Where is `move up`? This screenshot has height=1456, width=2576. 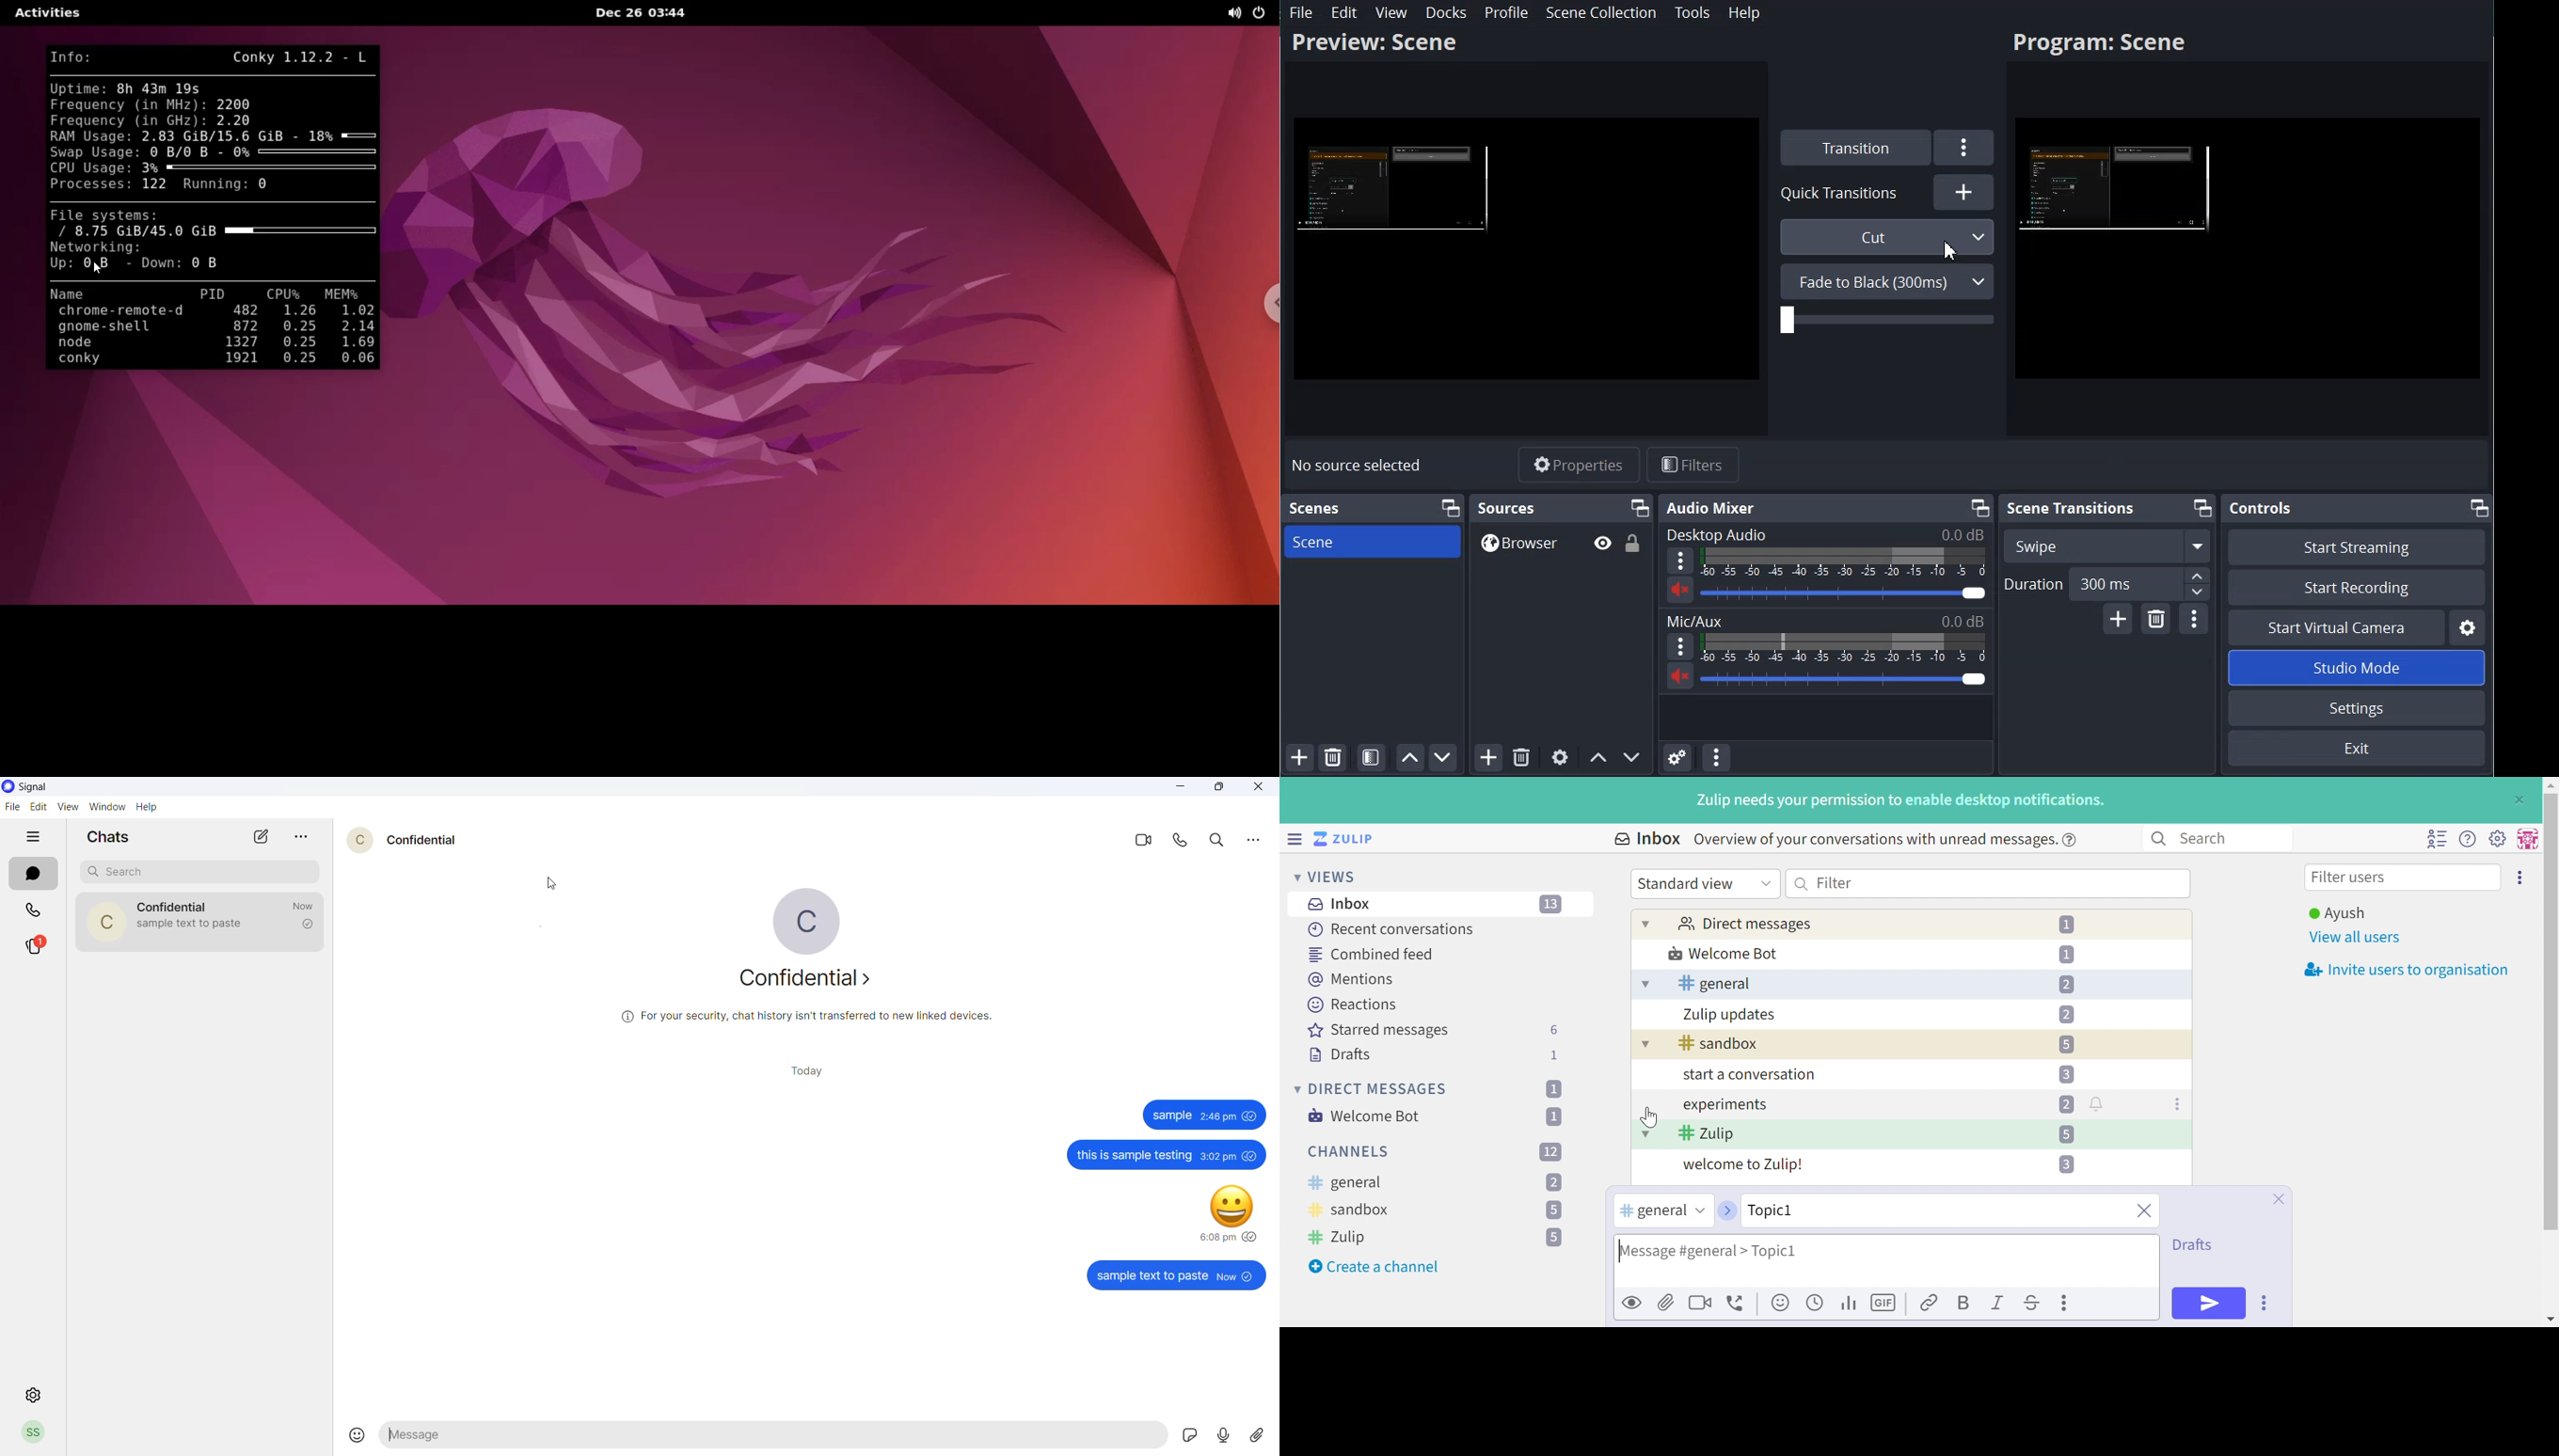 move up is located at coordinates (2550, 784).